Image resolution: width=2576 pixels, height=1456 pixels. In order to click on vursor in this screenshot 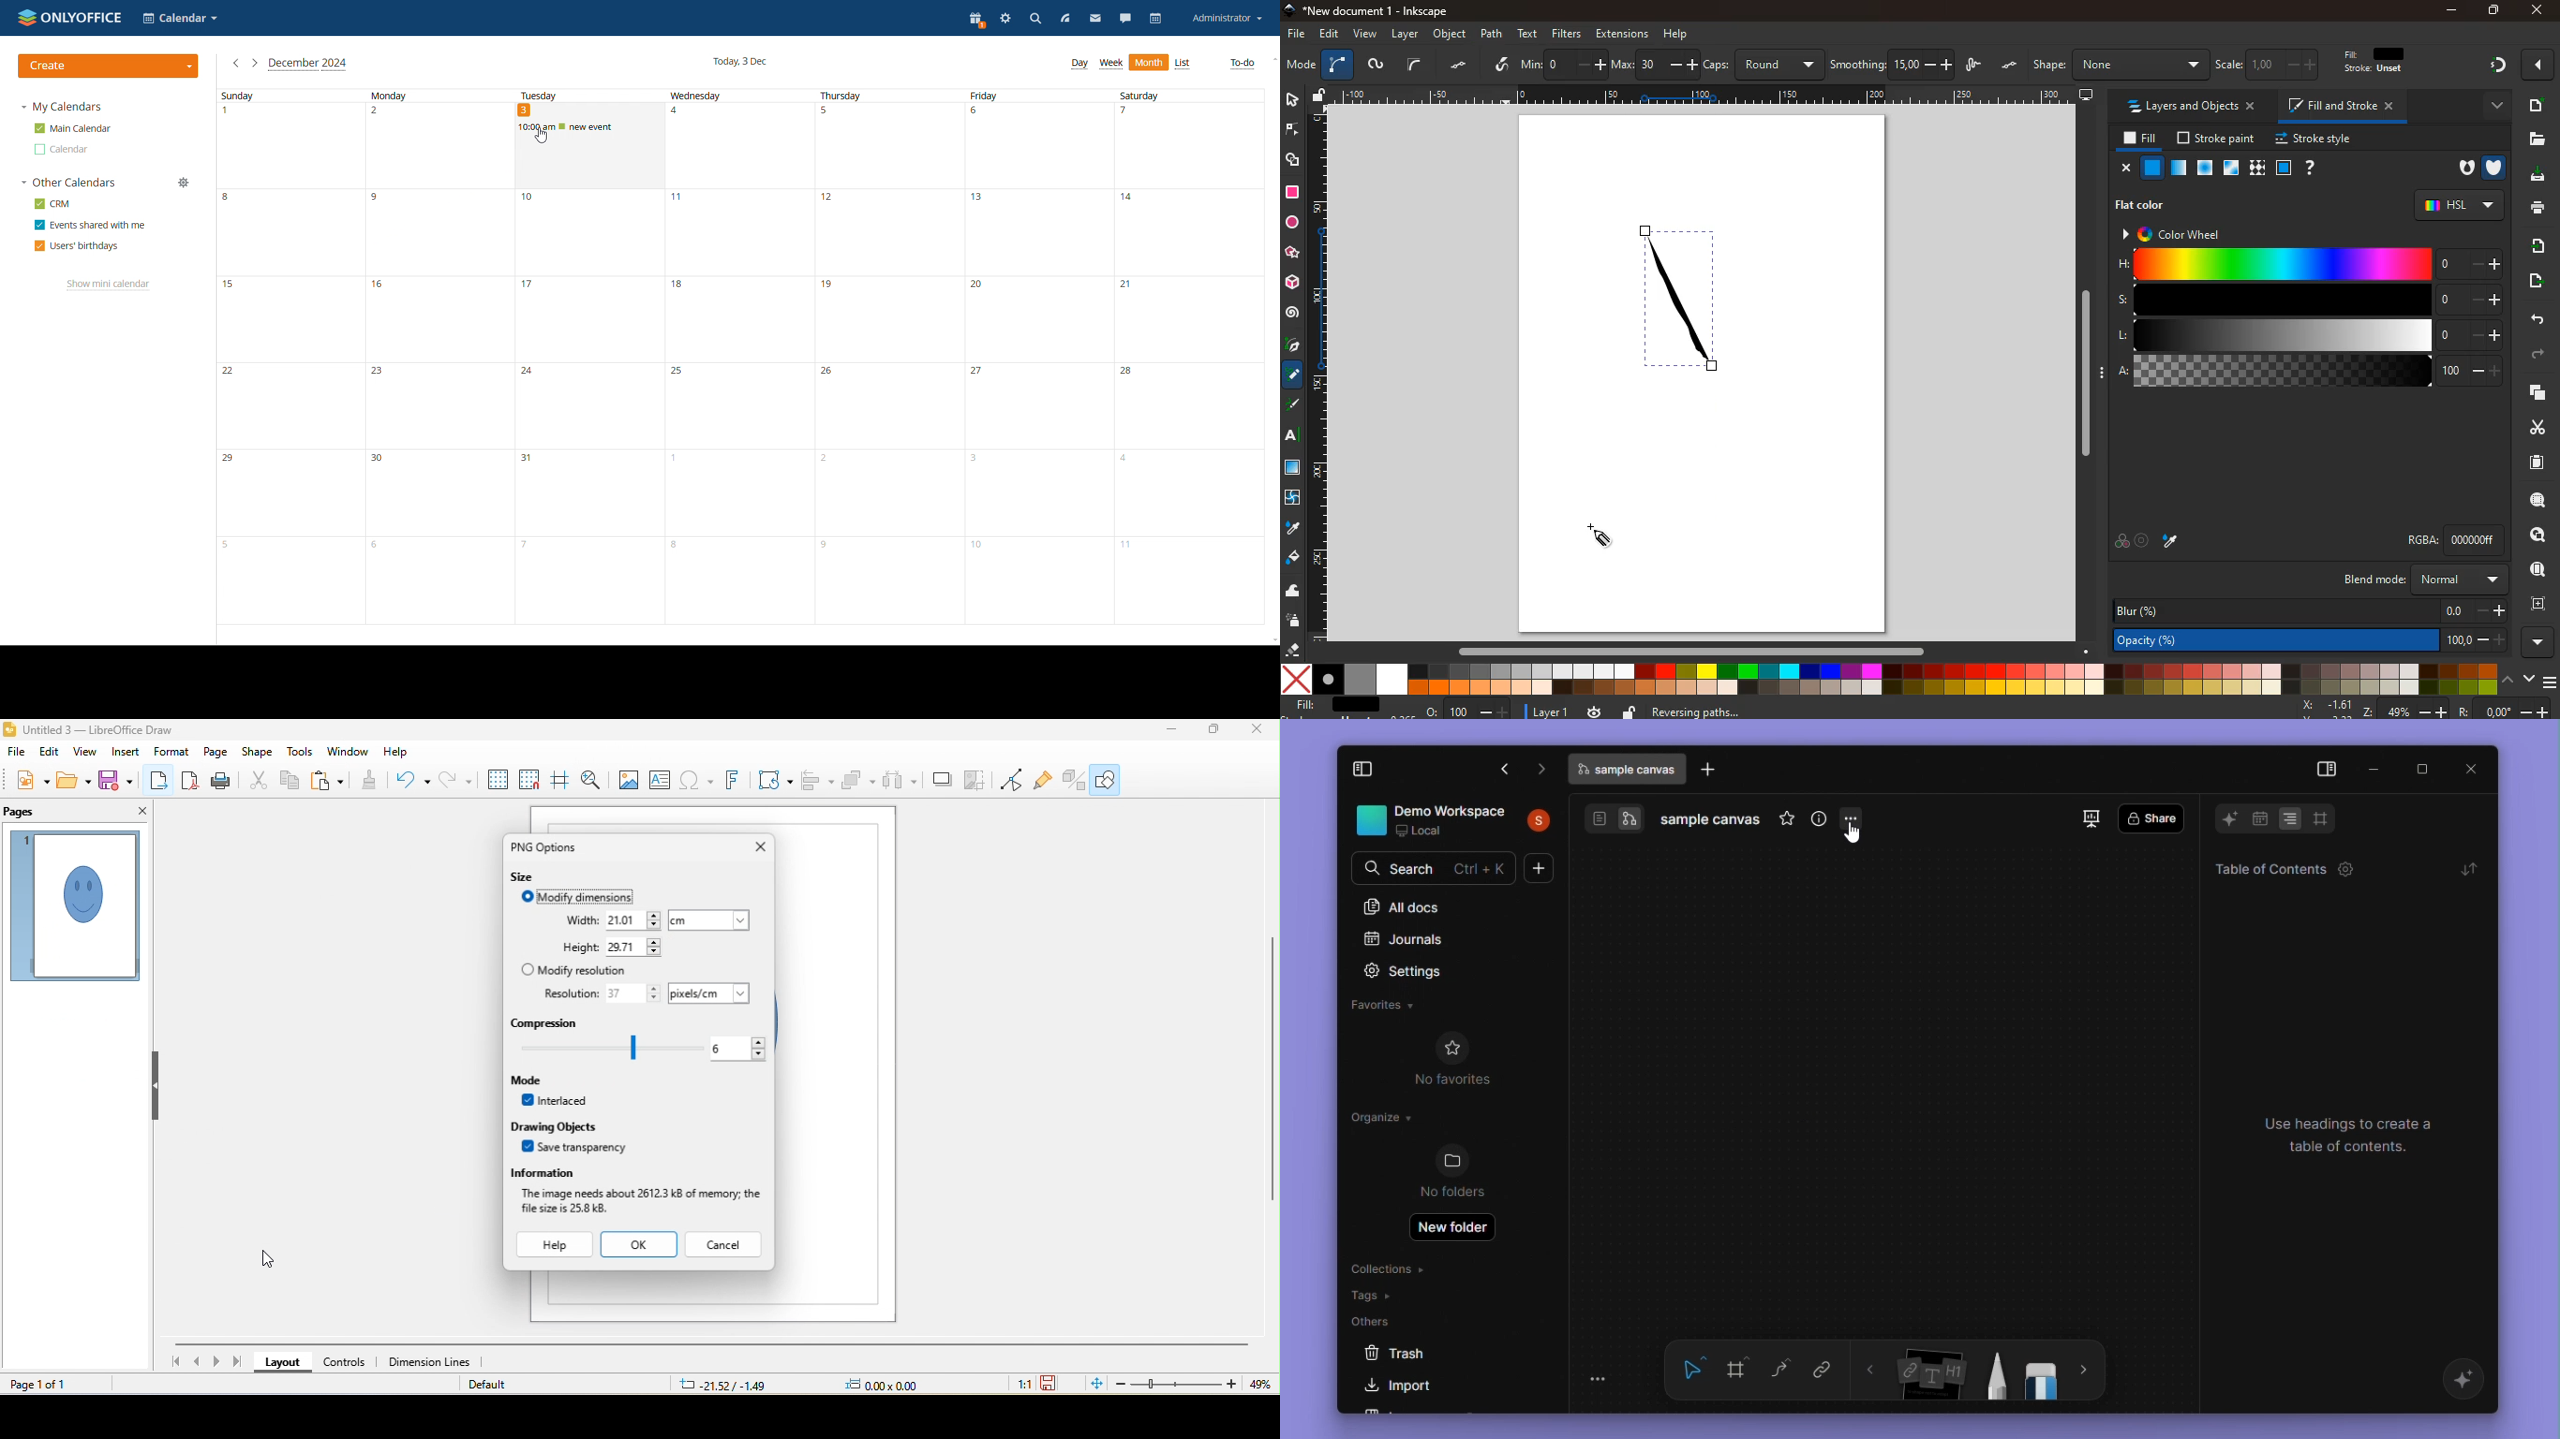, I will do `click(541, 136)`.